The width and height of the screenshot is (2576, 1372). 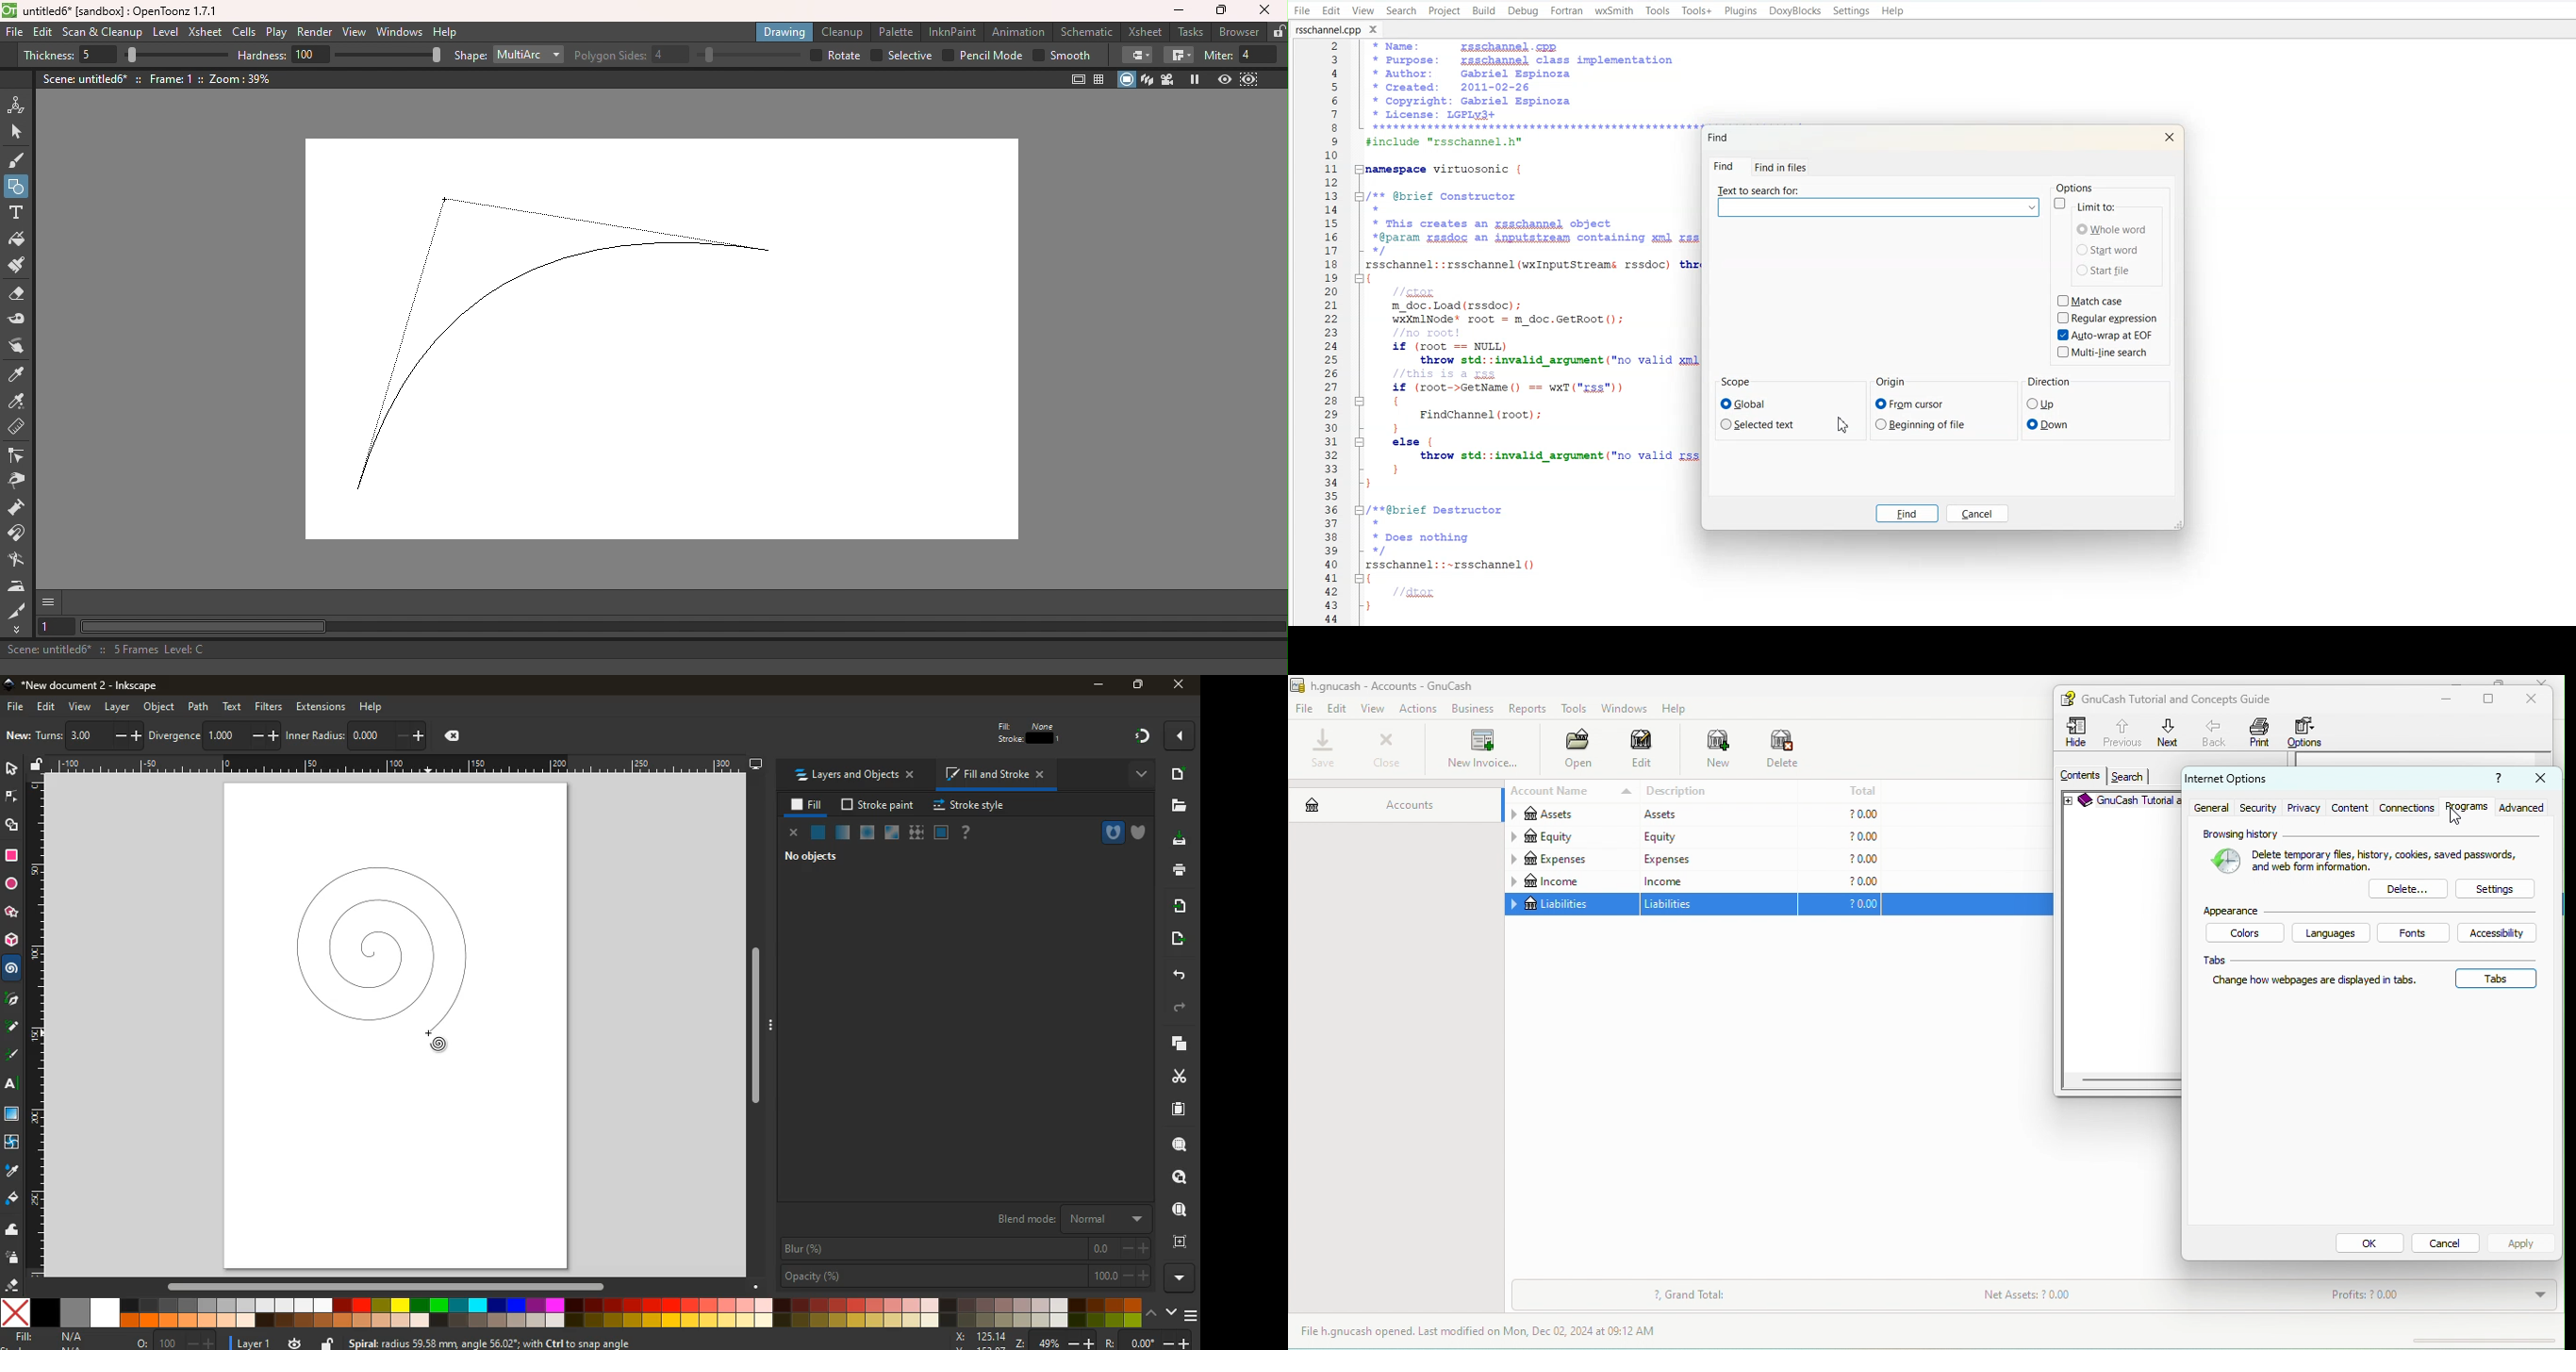 What do you see at coordinates (1780, 167) in the screenshot?
I see `Find in files` at bounding box center [1780, 167].